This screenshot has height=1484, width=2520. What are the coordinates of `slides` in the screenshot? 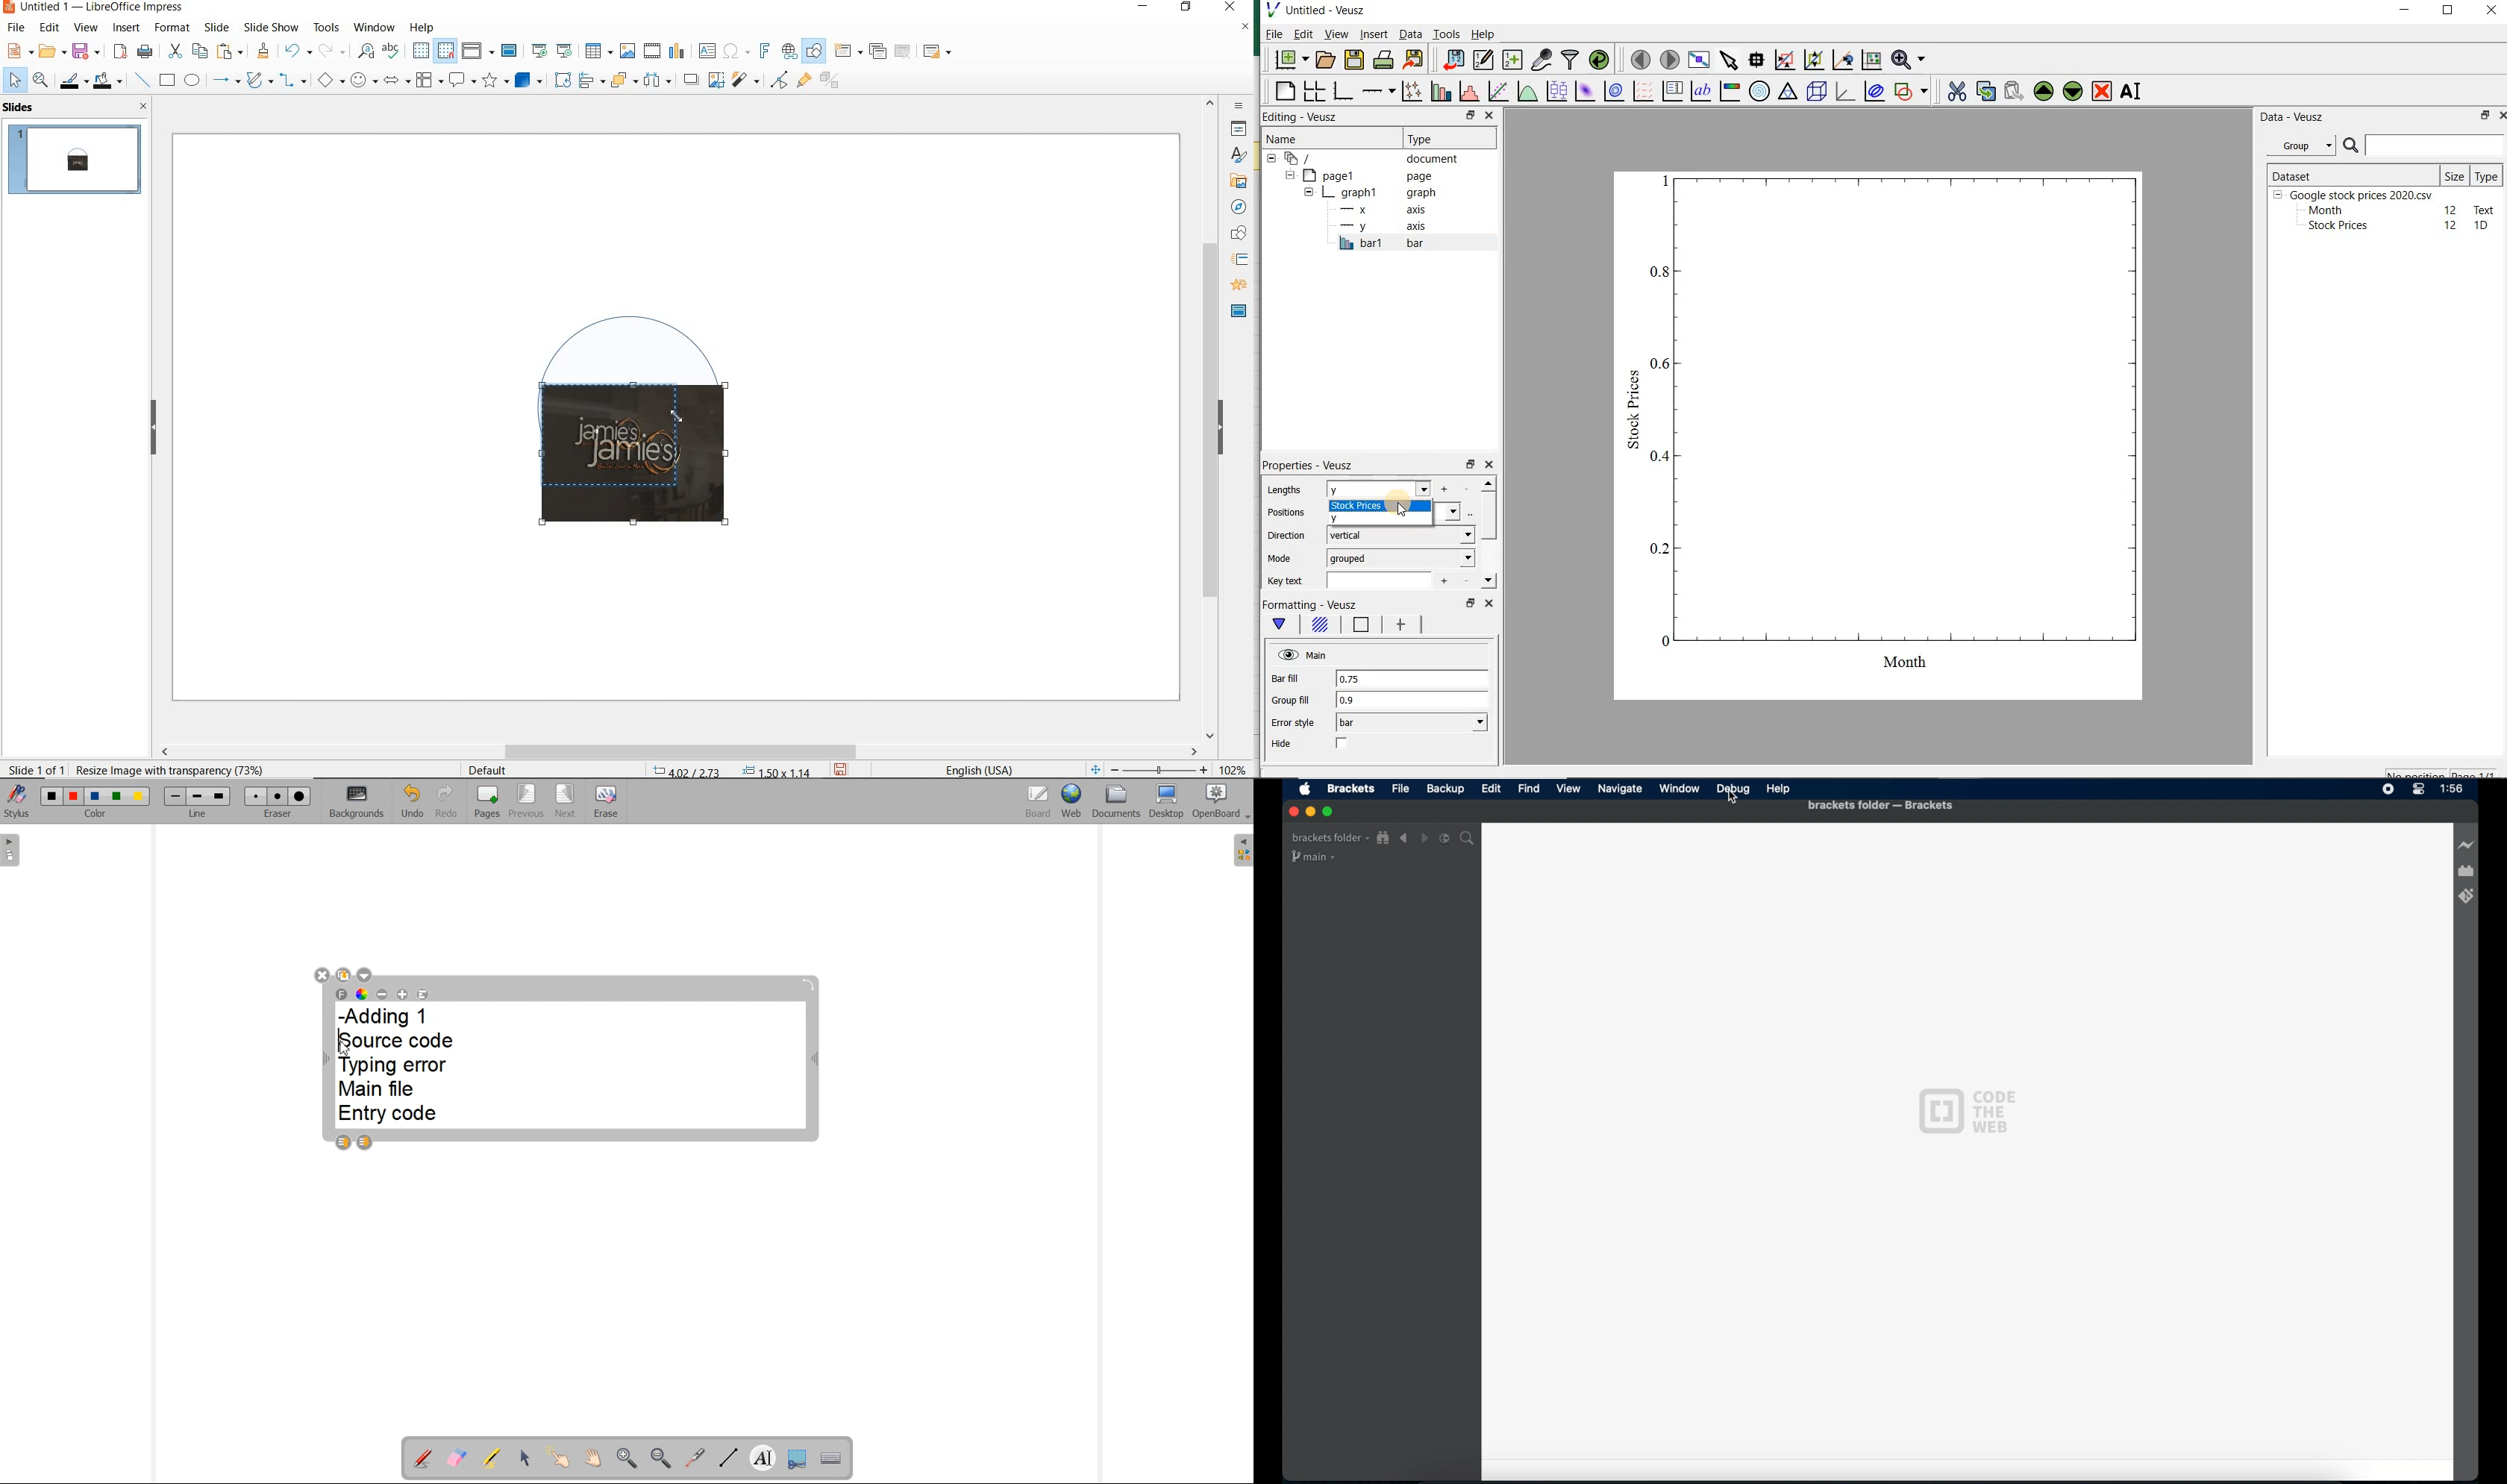 It's located at (22, 107).